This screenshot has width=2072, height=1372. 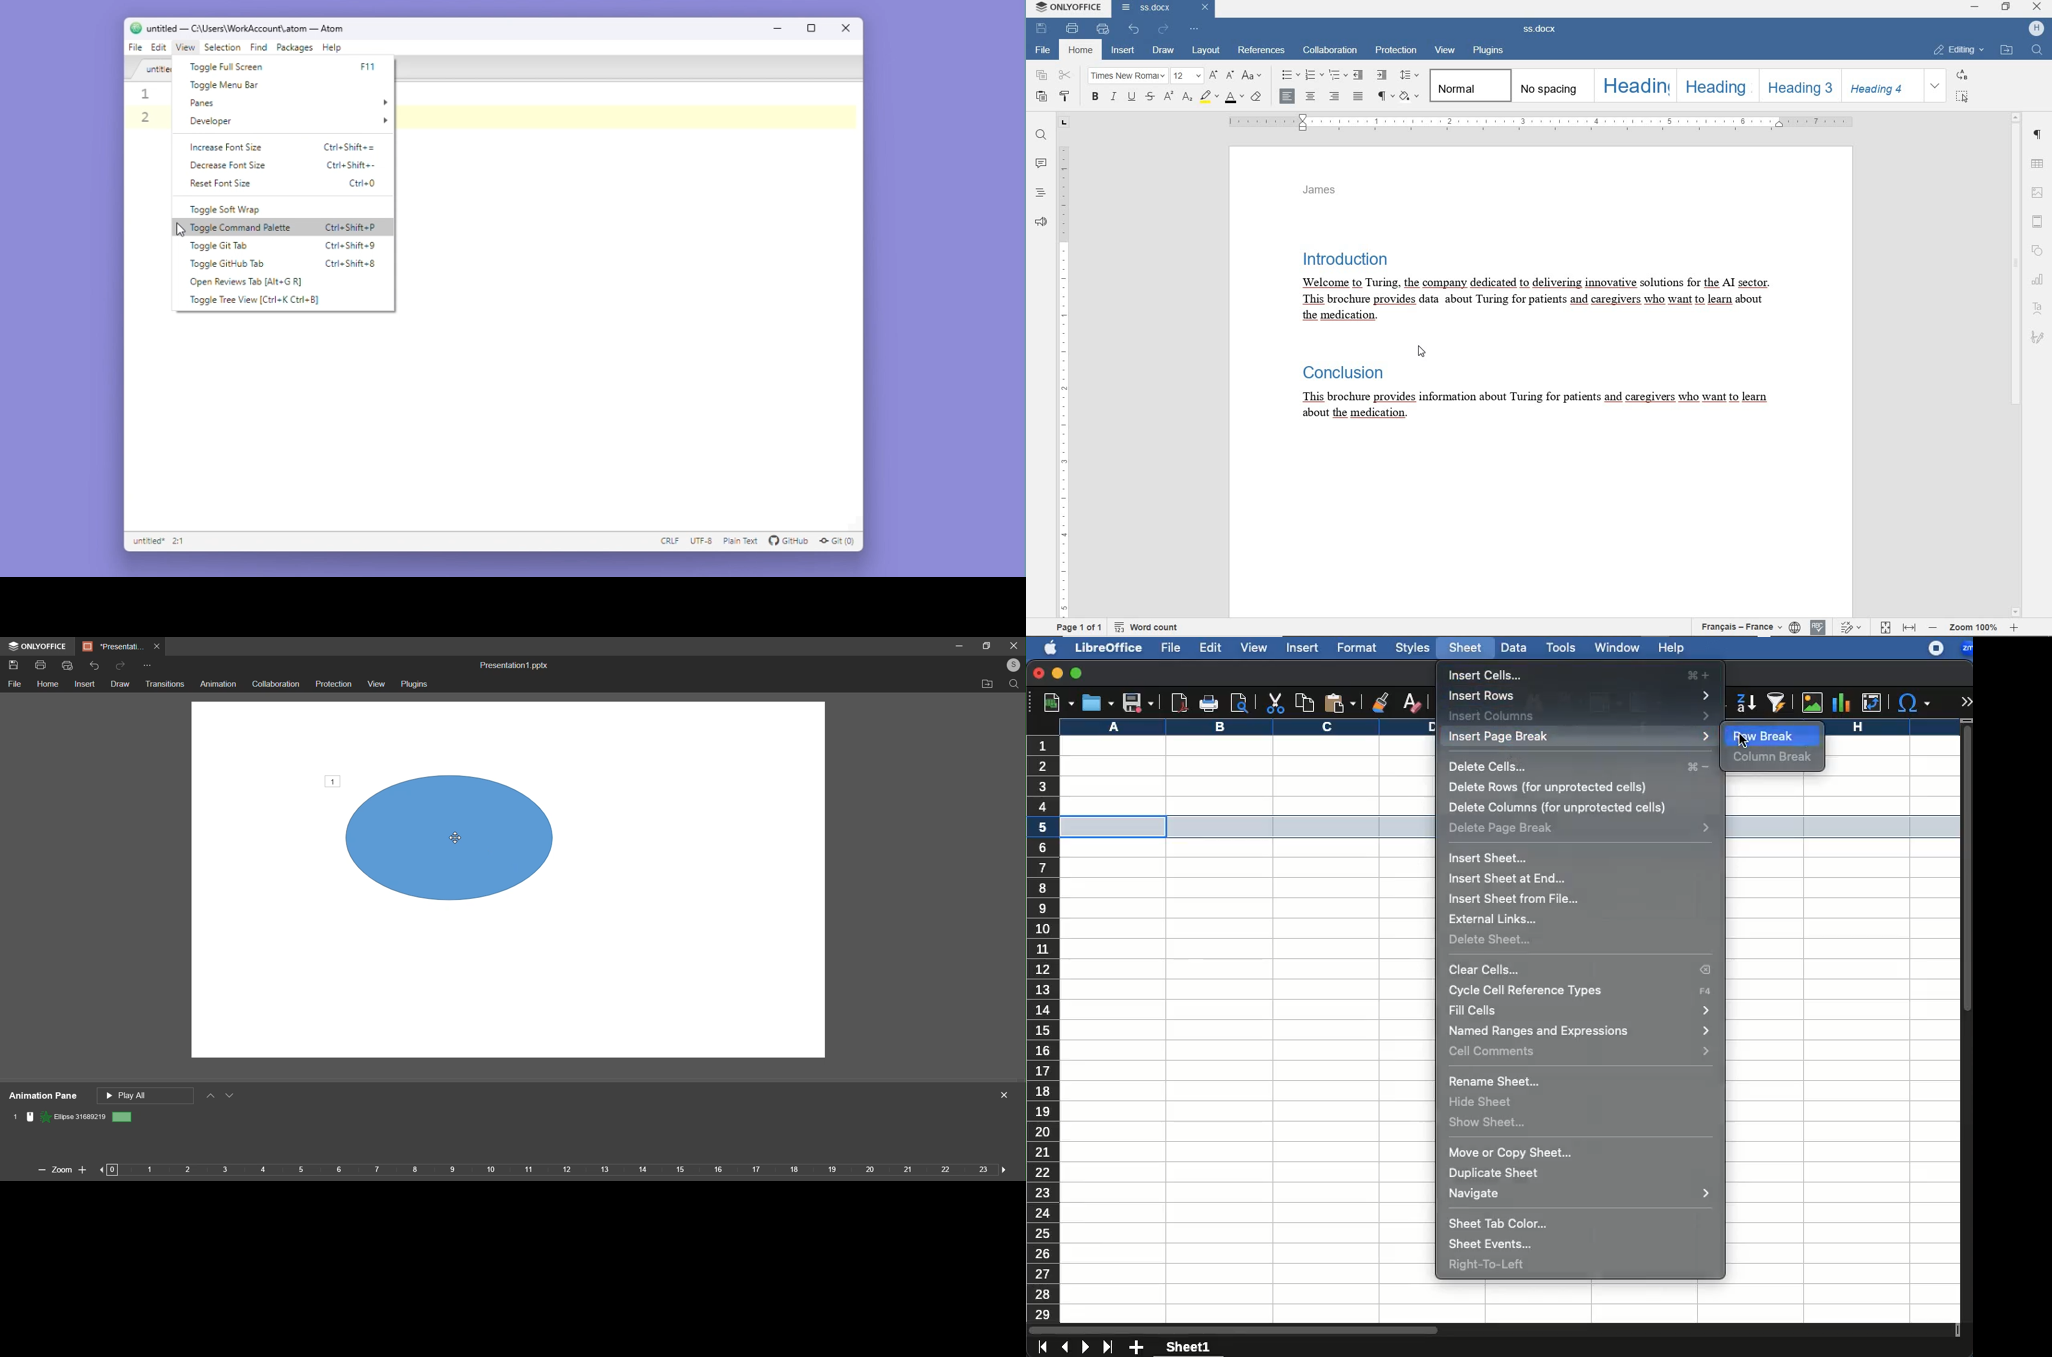 What do you see at coordinates (1316, 75) in the screenshot?
I see `NUMBERING` at bounding box center [1316, 75].